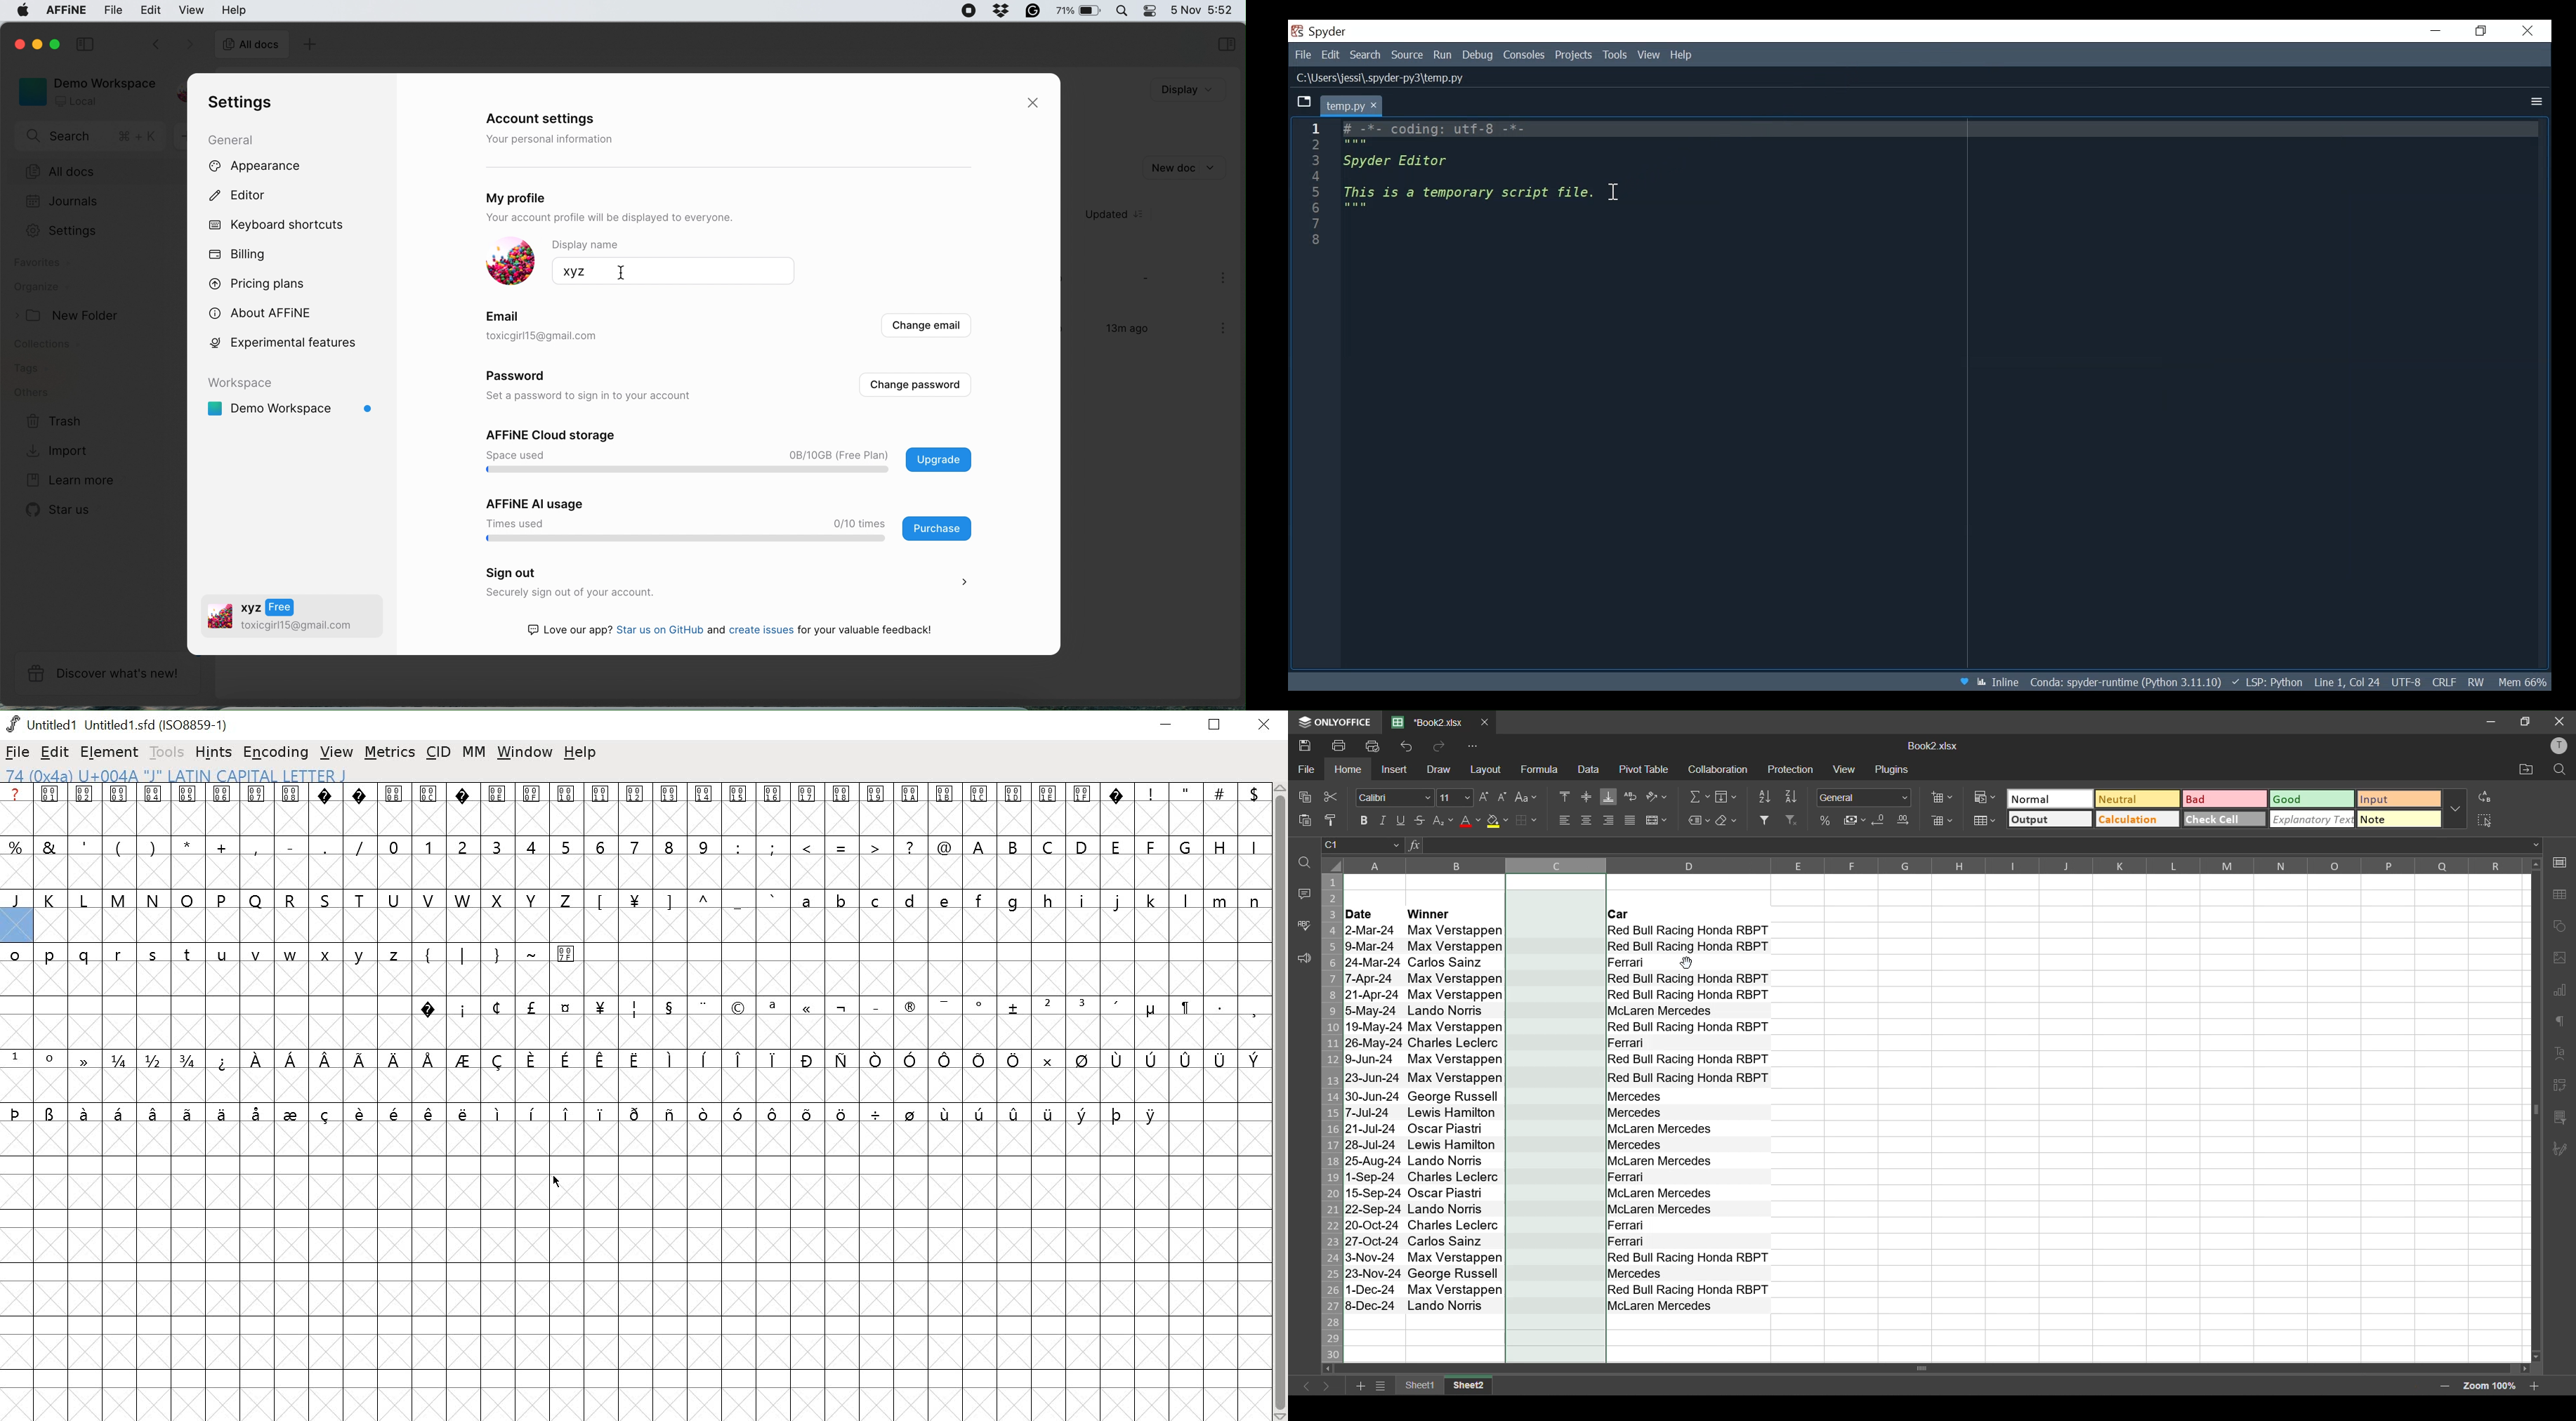 Image resolution: width=2576 pixels, height=1428 pixels. Describe the element at coordinates (1408, 55) in the screenshot. I see `Source` at that location.